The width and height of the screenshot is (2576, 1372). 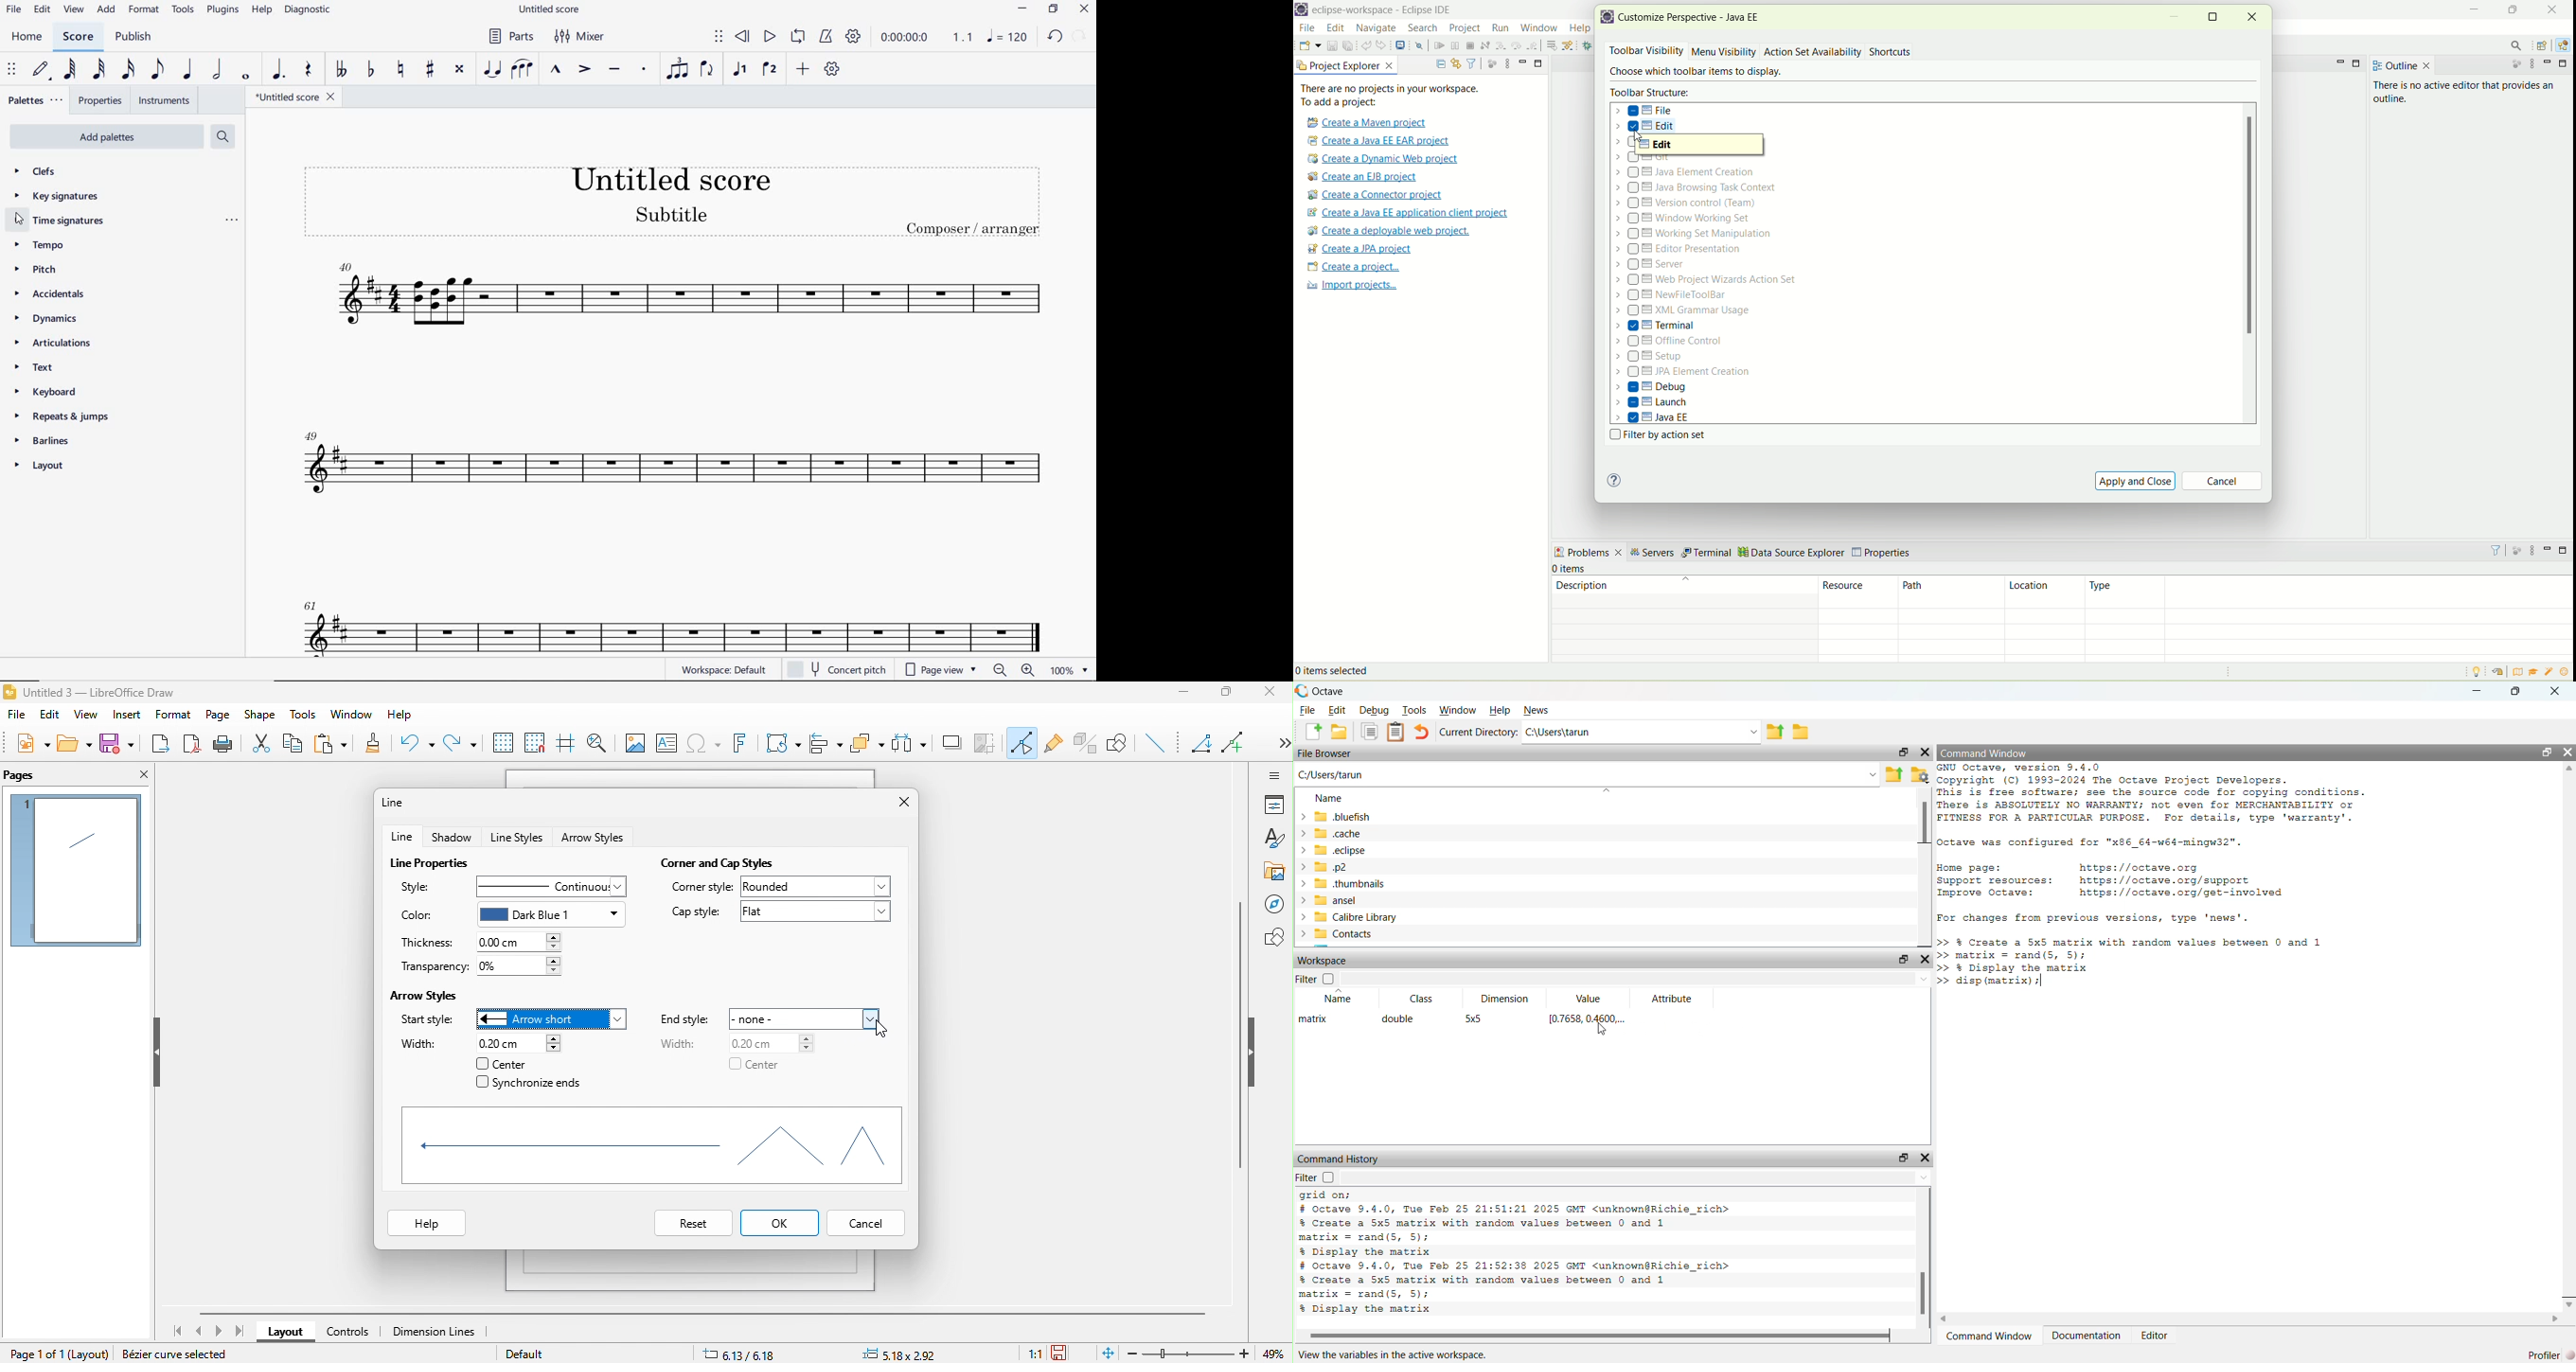 I want to click on TOGGLE DOUBLE-SHARP, so click(x=460, y=69).